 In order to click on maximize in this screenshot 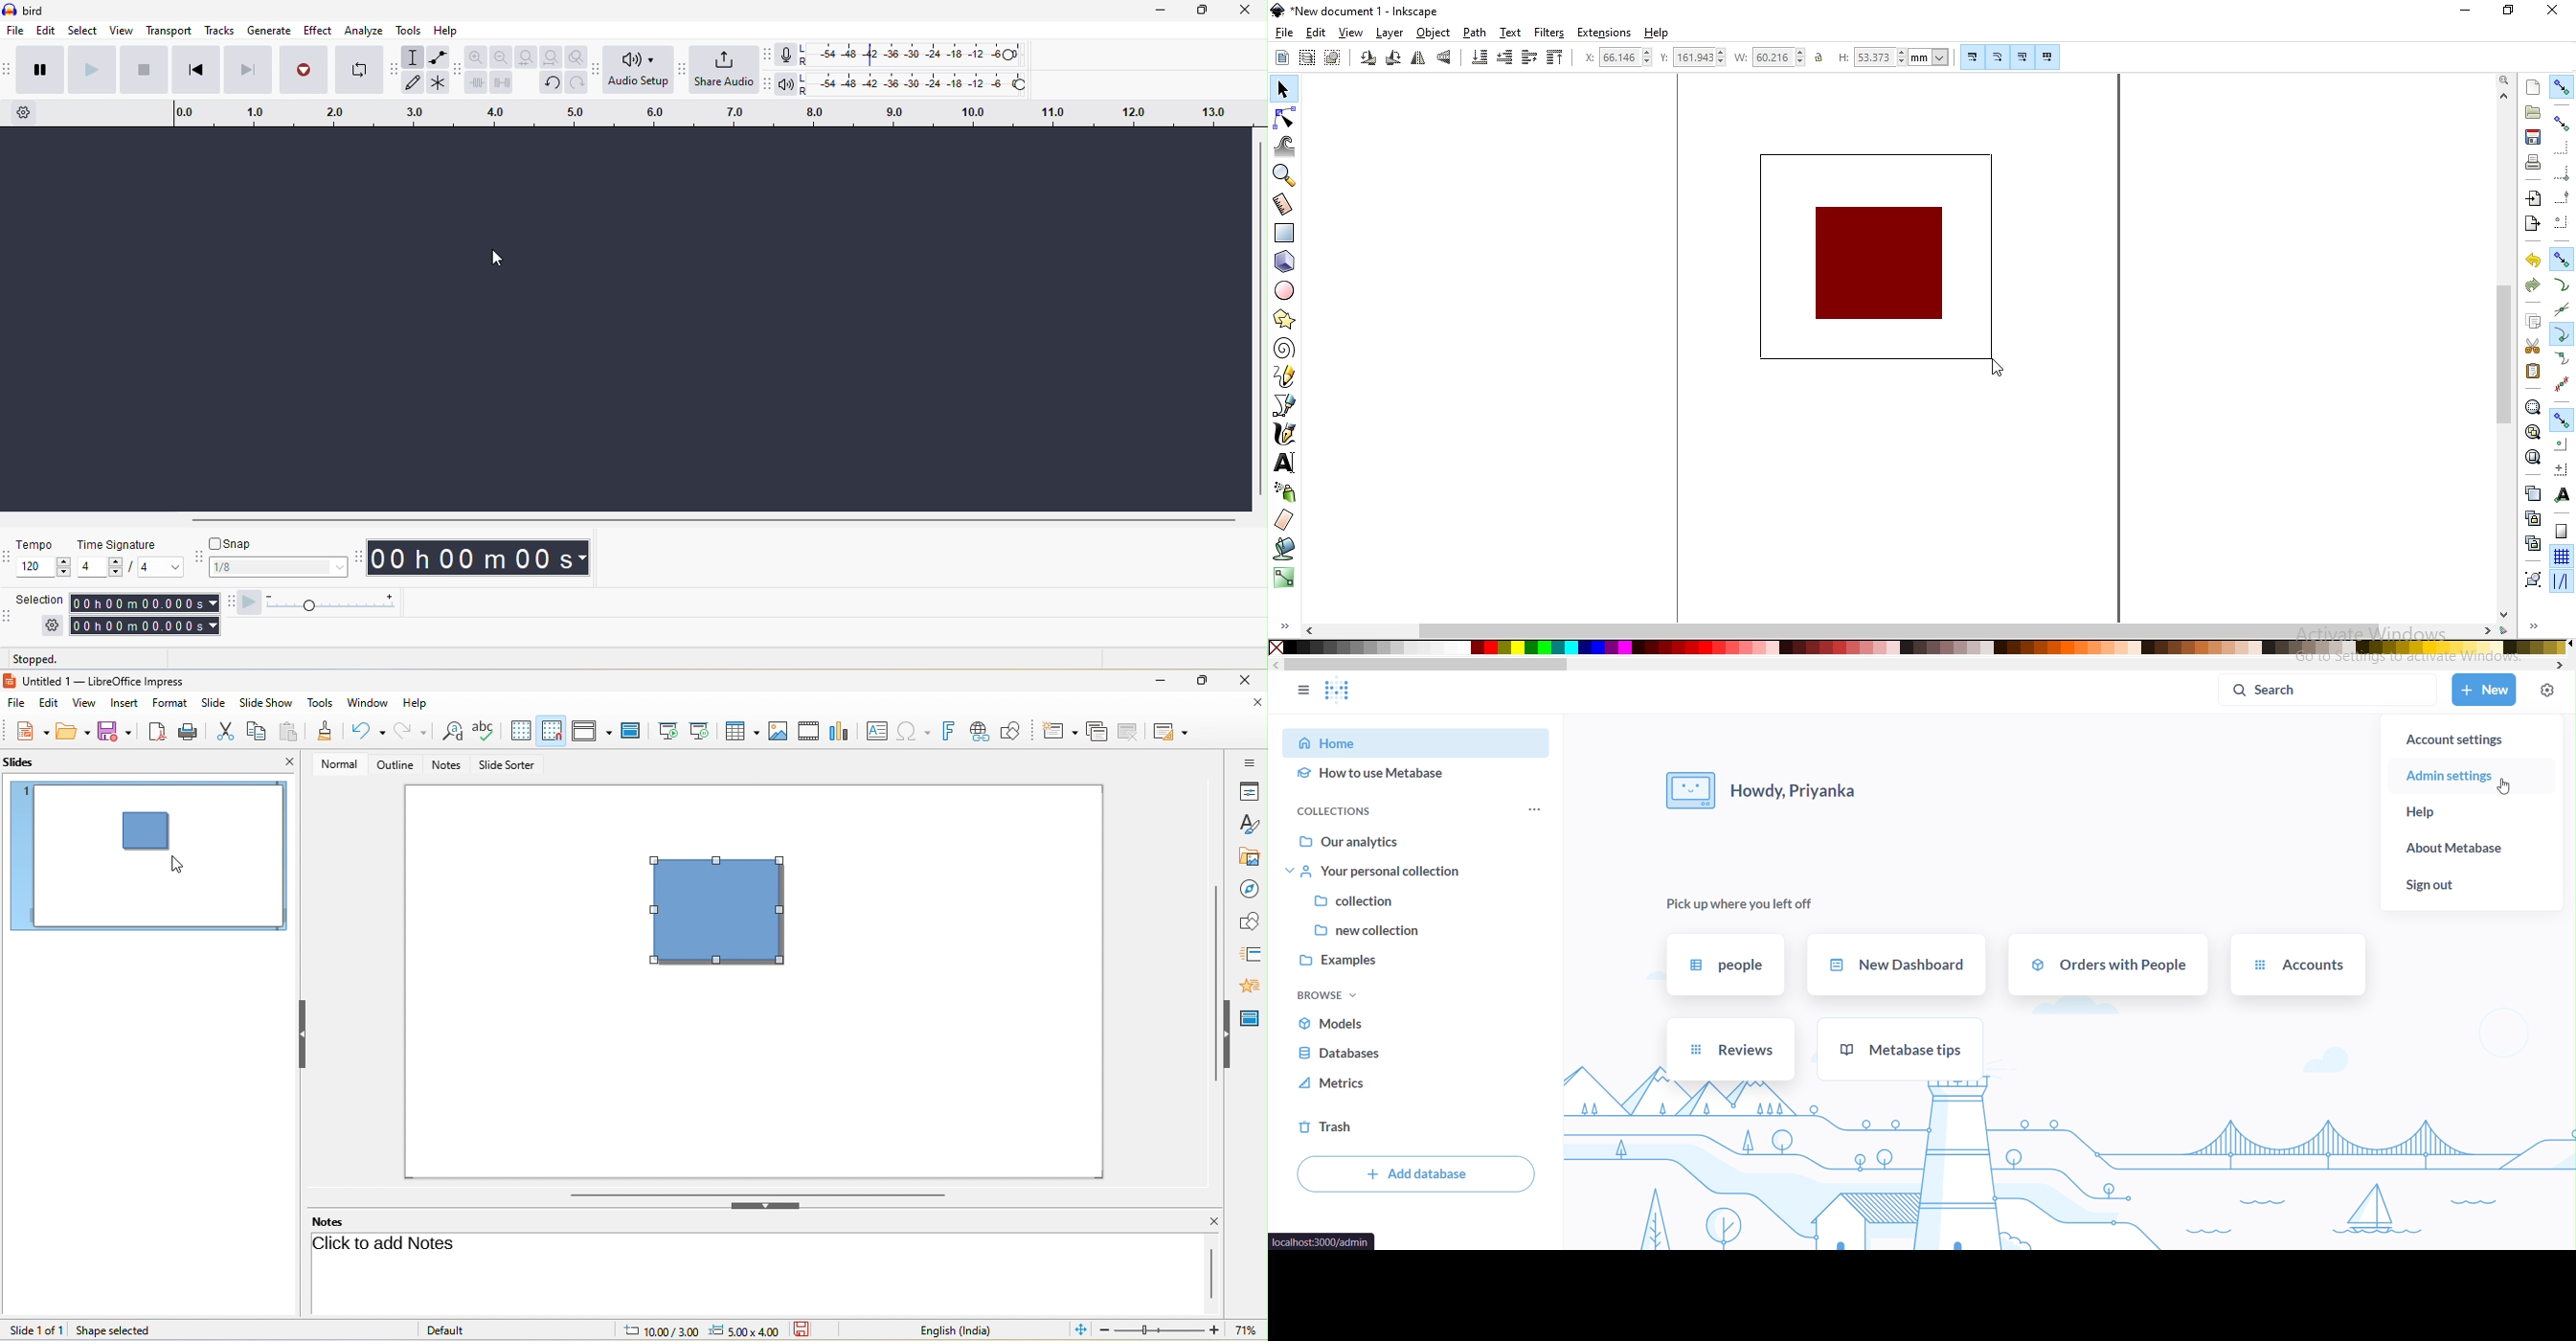, I will do `click(1202, 682)`.